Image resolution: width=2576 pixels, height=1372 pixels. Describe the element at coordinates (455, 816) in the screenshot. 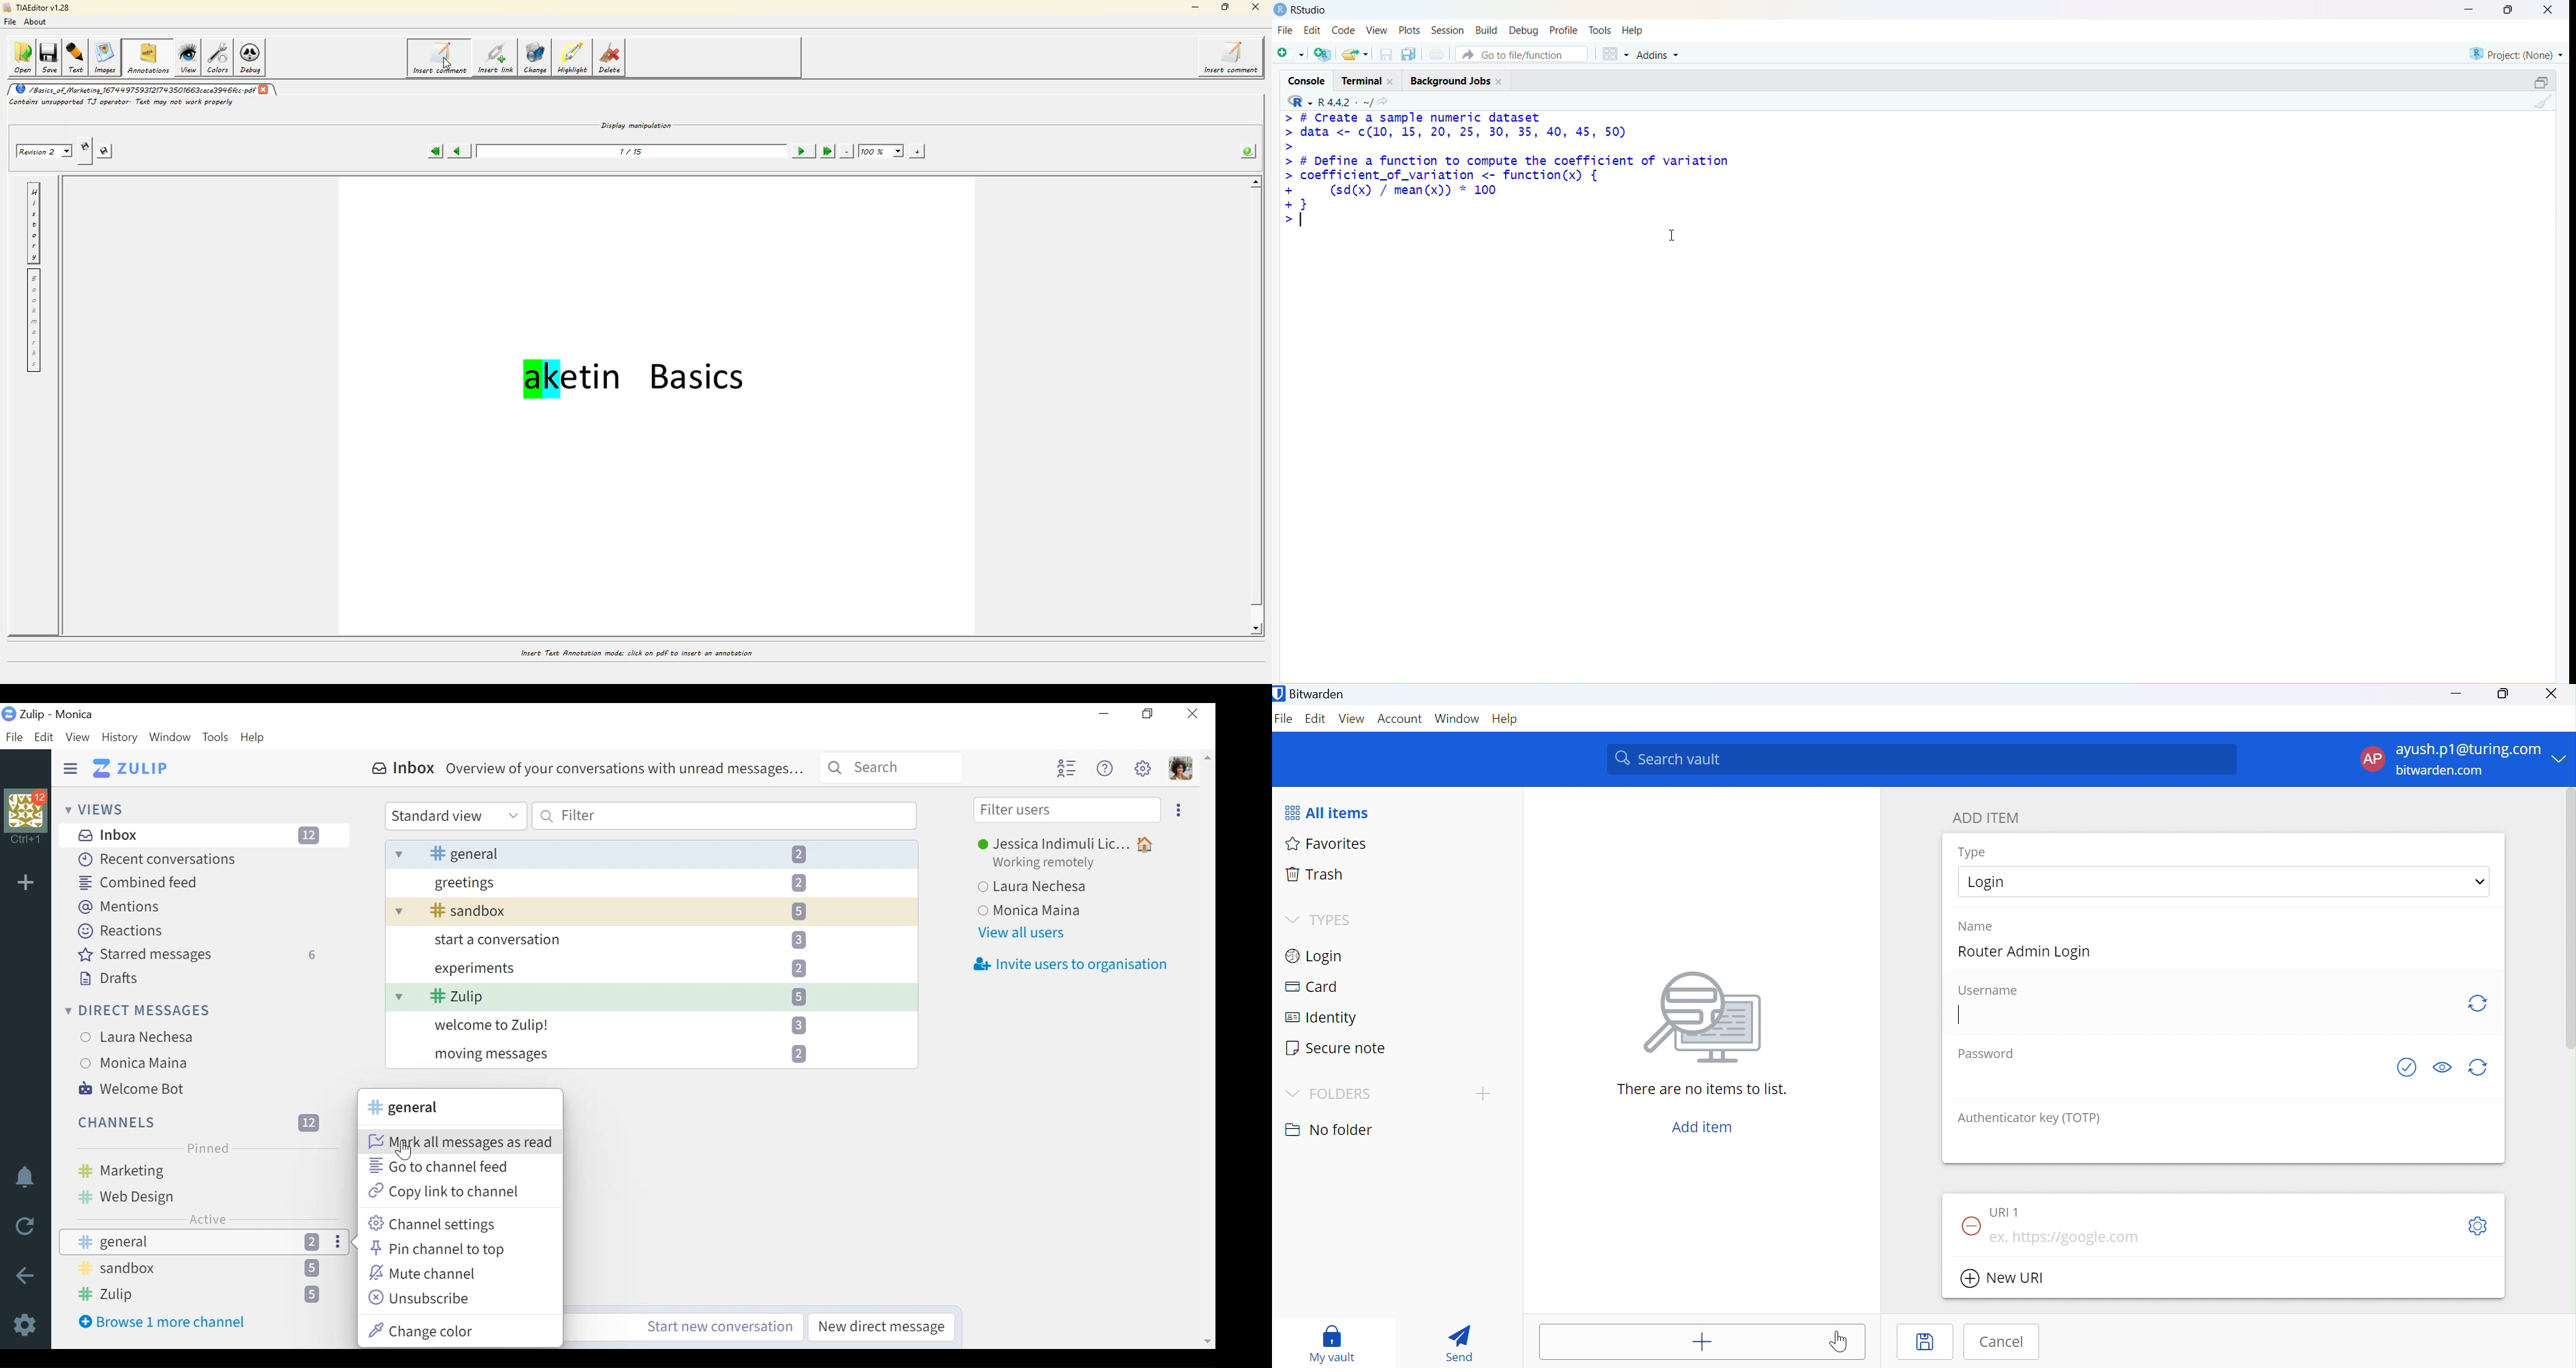

I see `Standard View` at that location.